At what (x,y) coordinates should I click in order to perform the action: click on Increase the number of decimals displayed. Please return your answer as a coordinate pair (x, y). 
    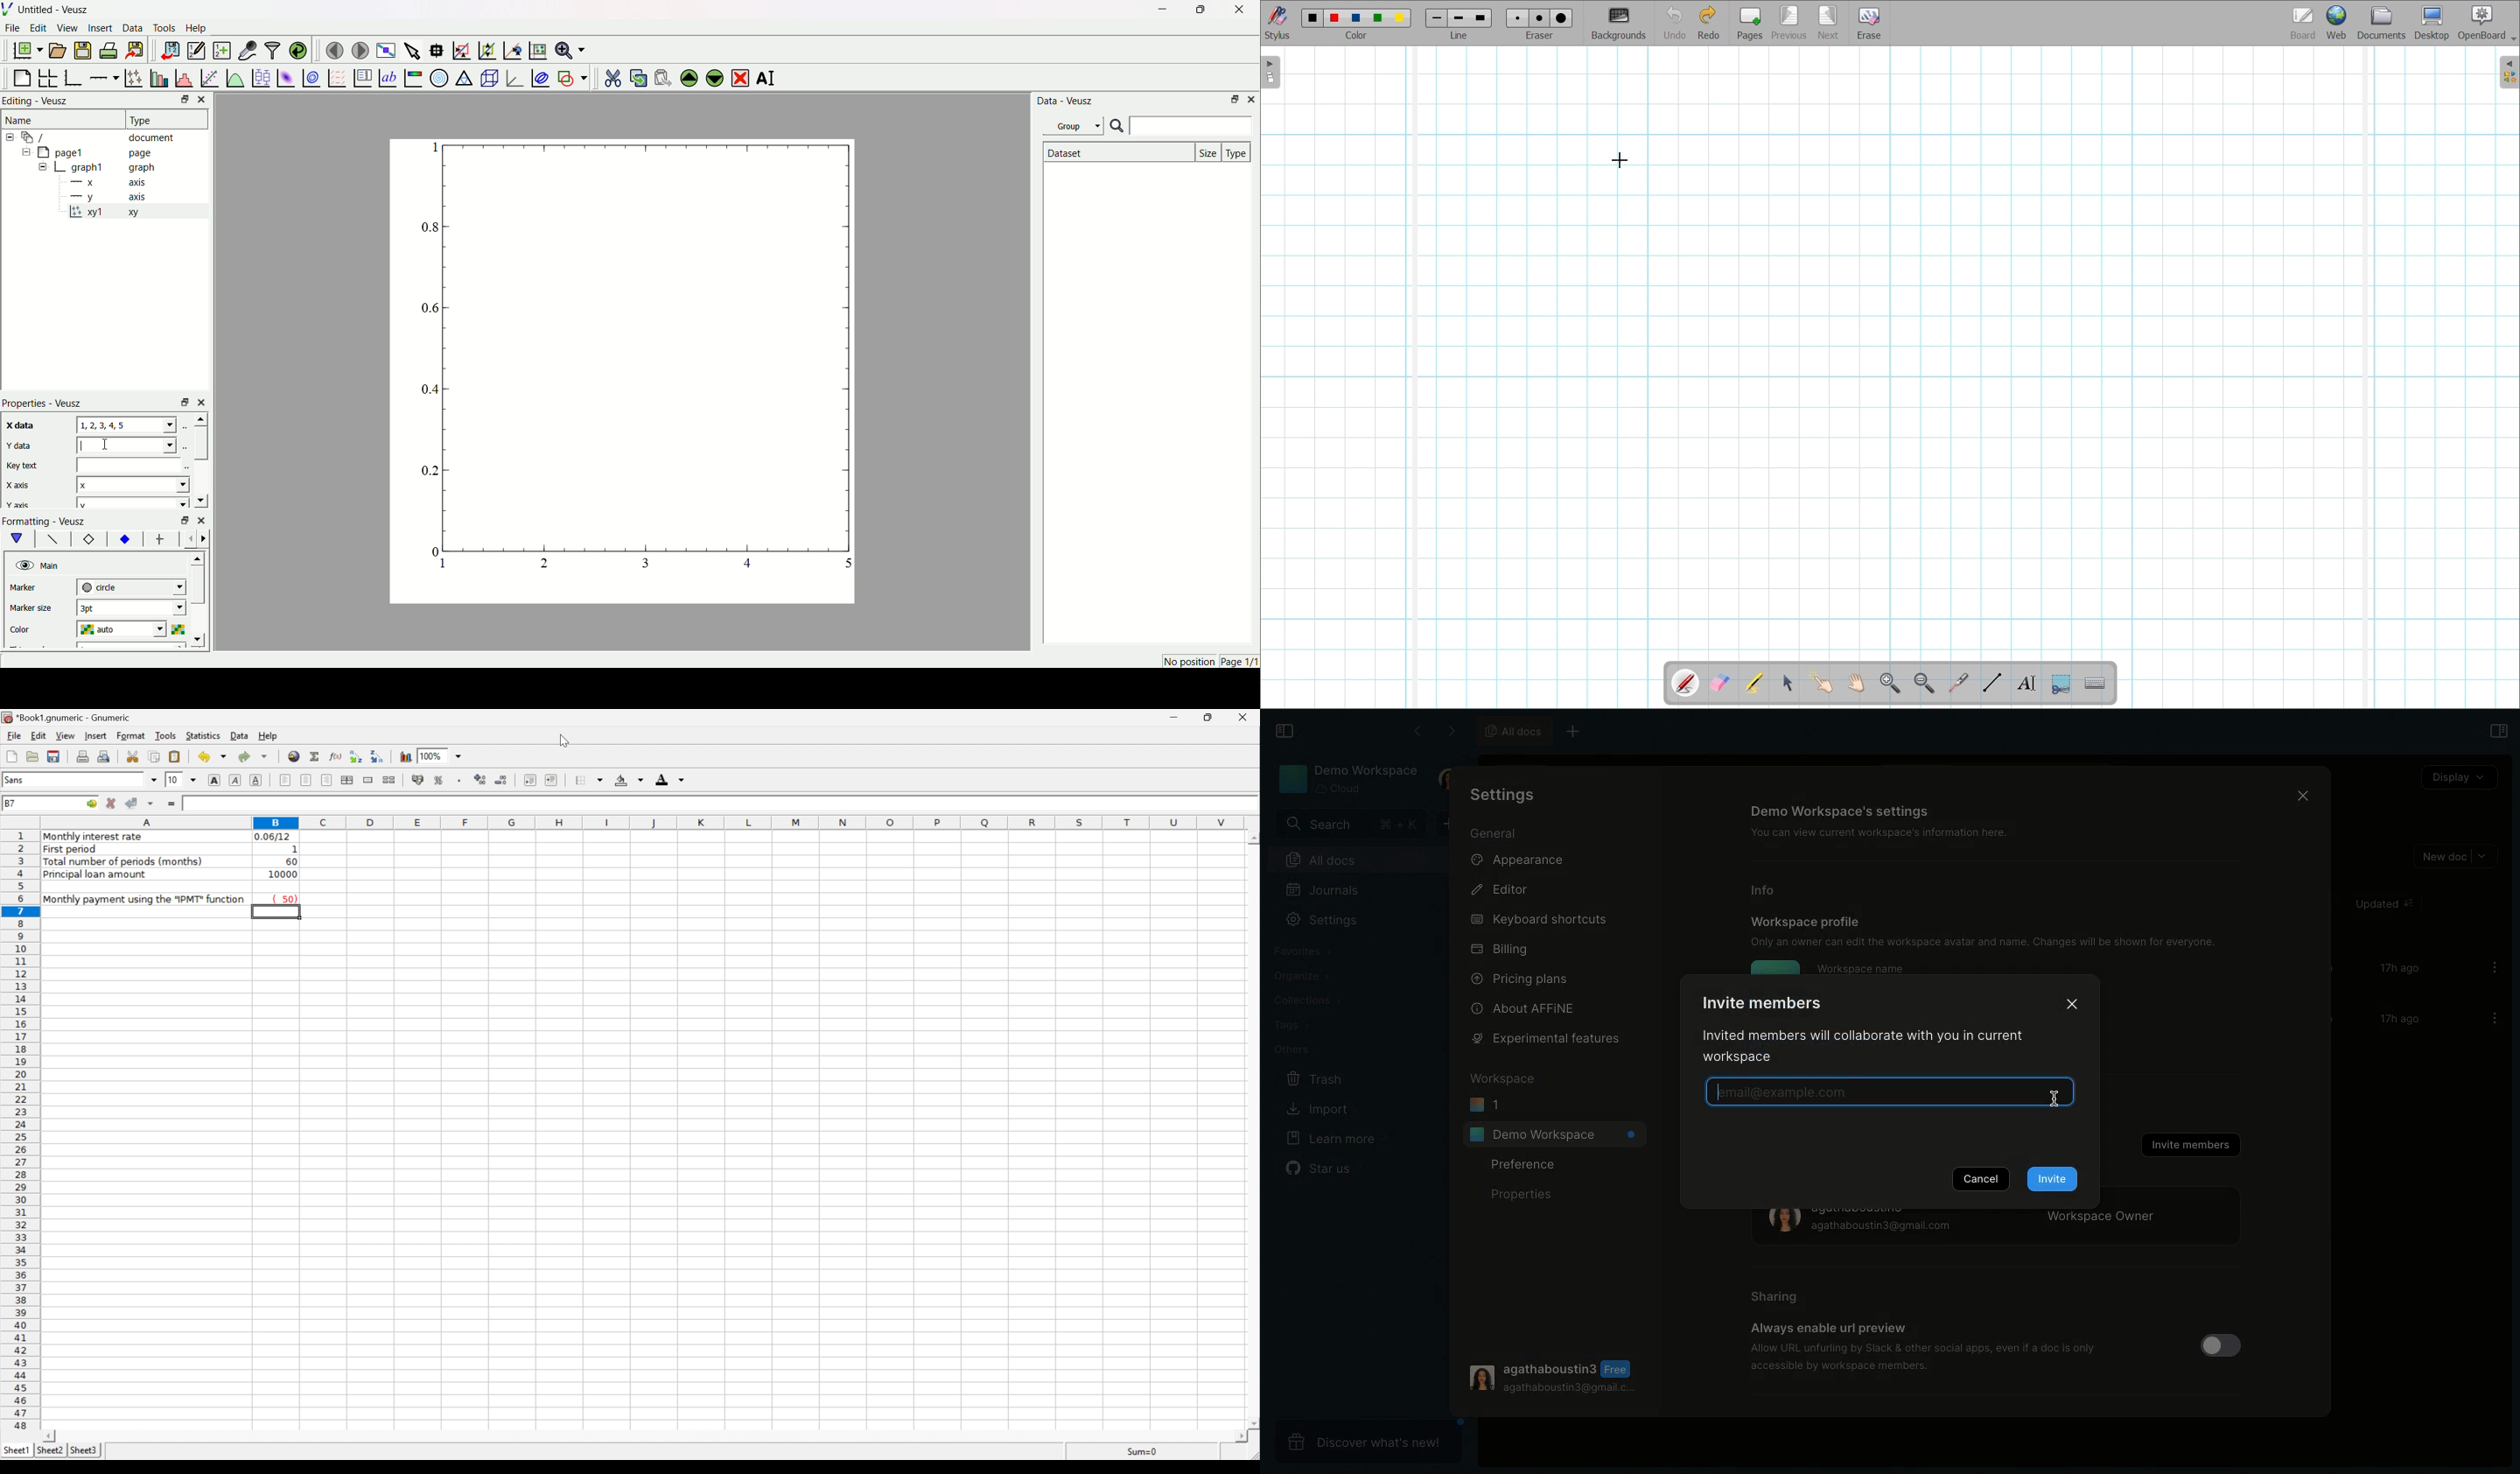
    Looking at the image, I should click on (481, 779).